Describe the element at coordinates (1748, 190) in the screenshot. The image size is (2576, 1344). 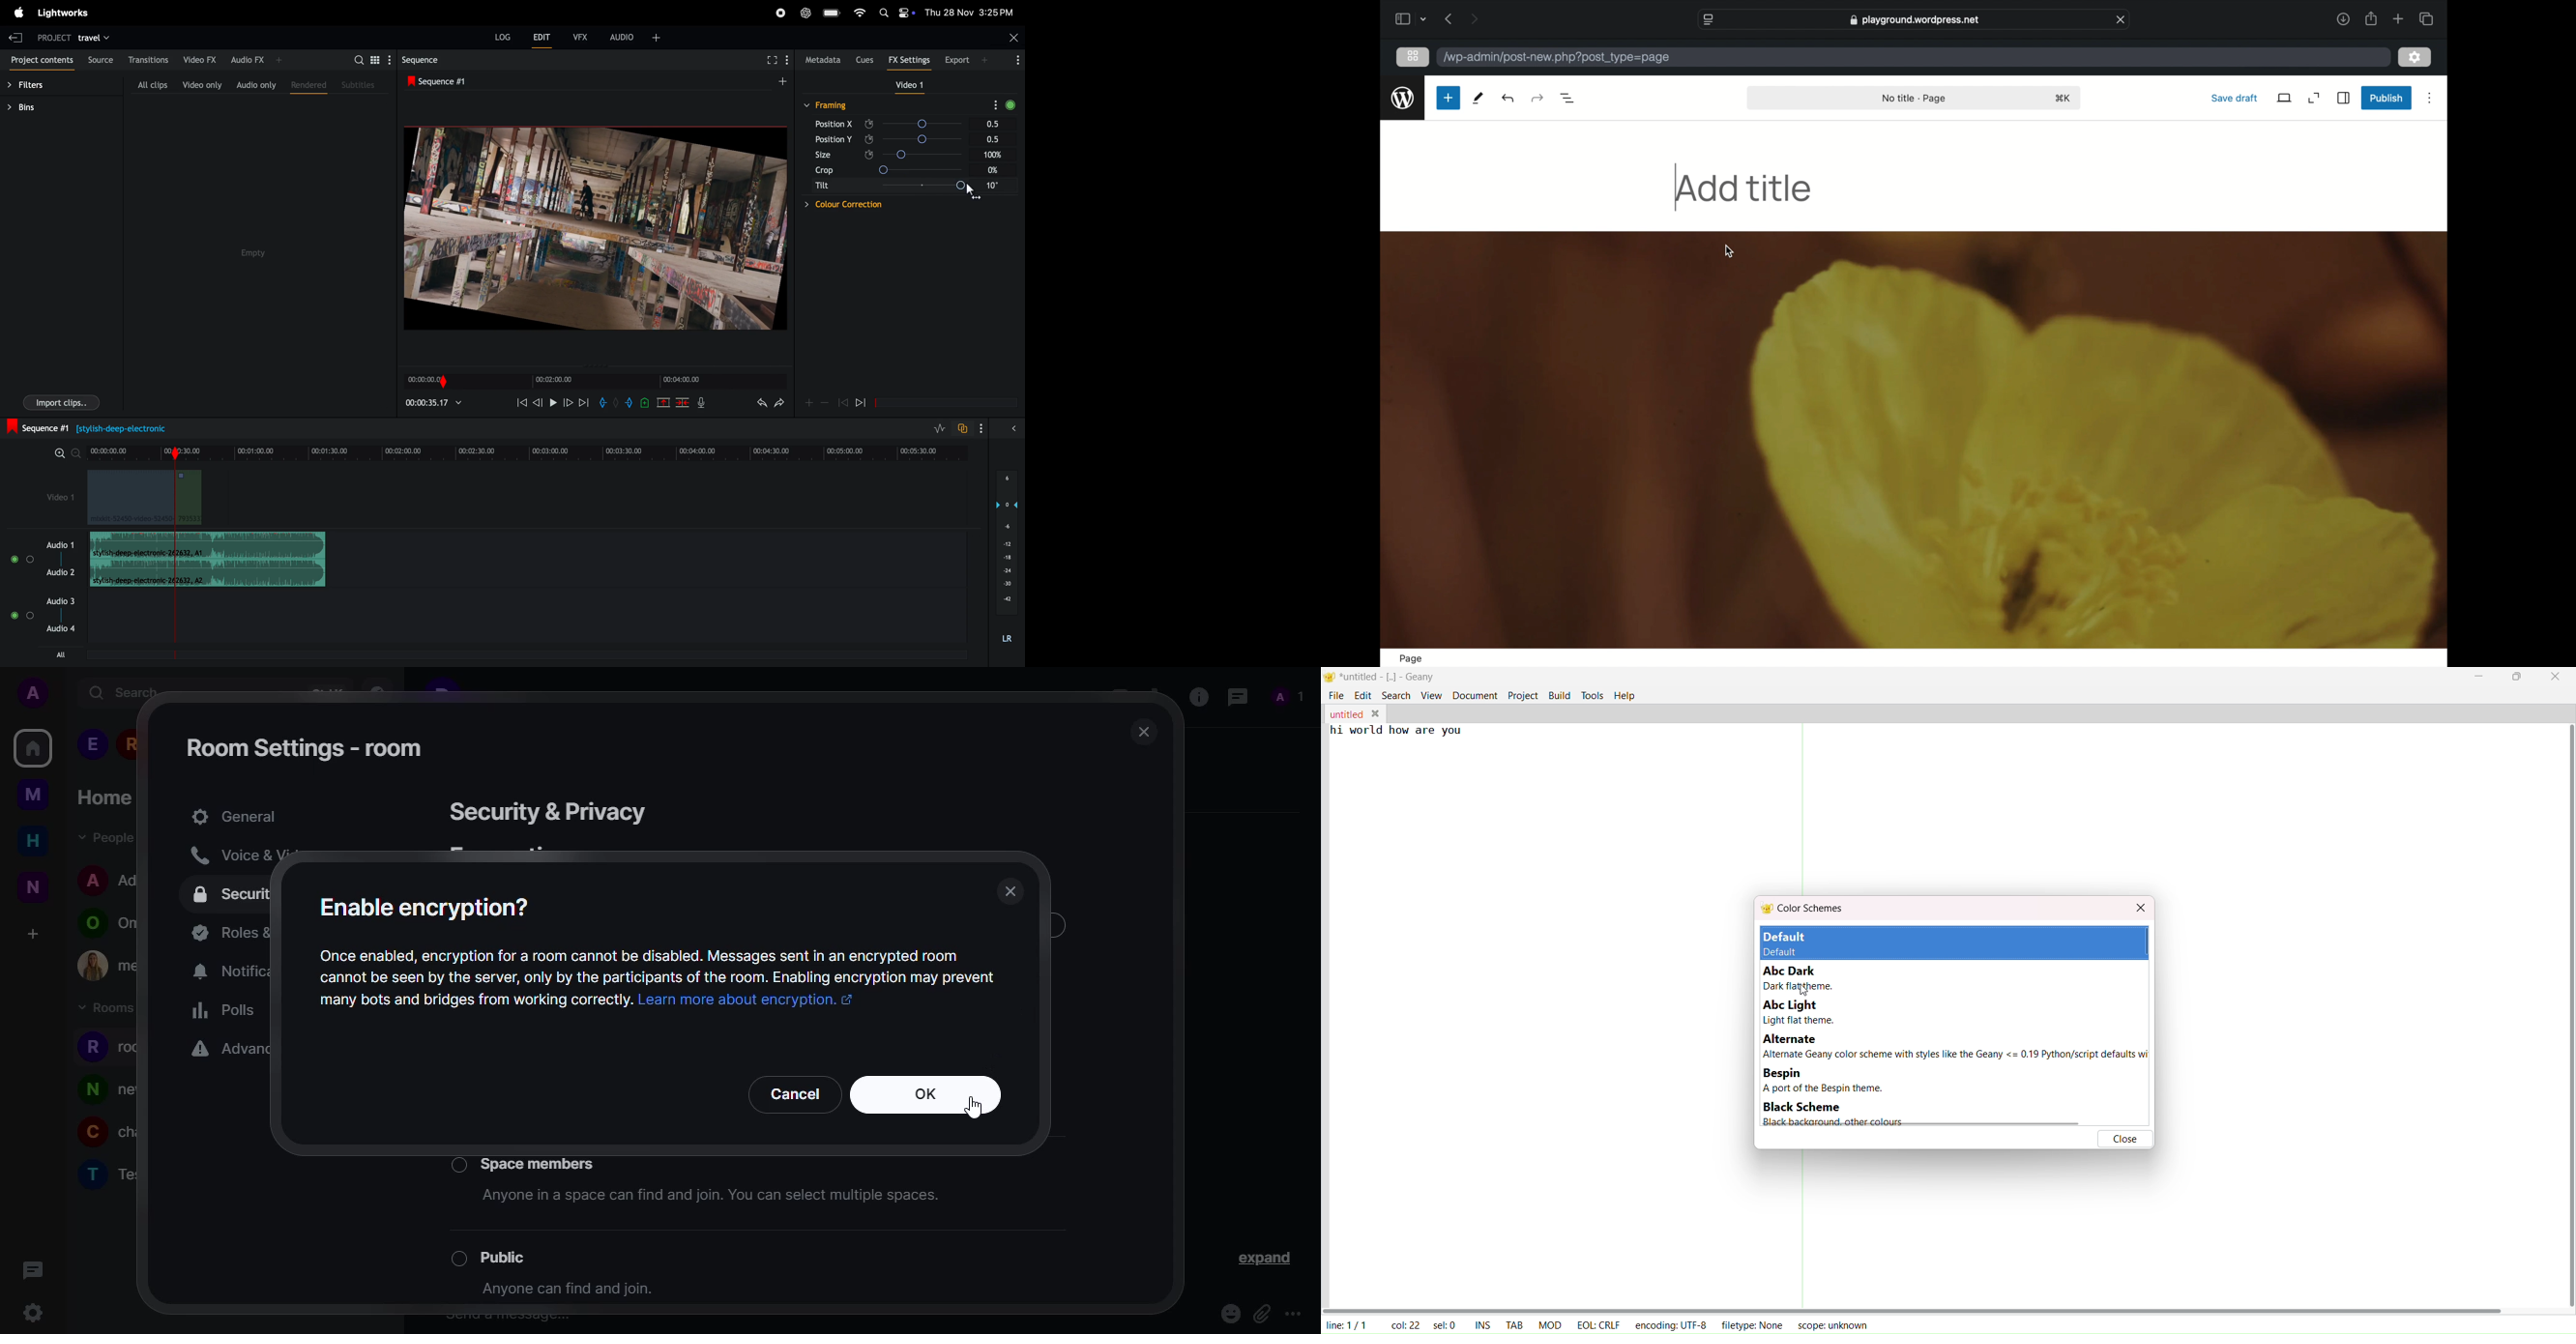
I see `add title ` at that location.